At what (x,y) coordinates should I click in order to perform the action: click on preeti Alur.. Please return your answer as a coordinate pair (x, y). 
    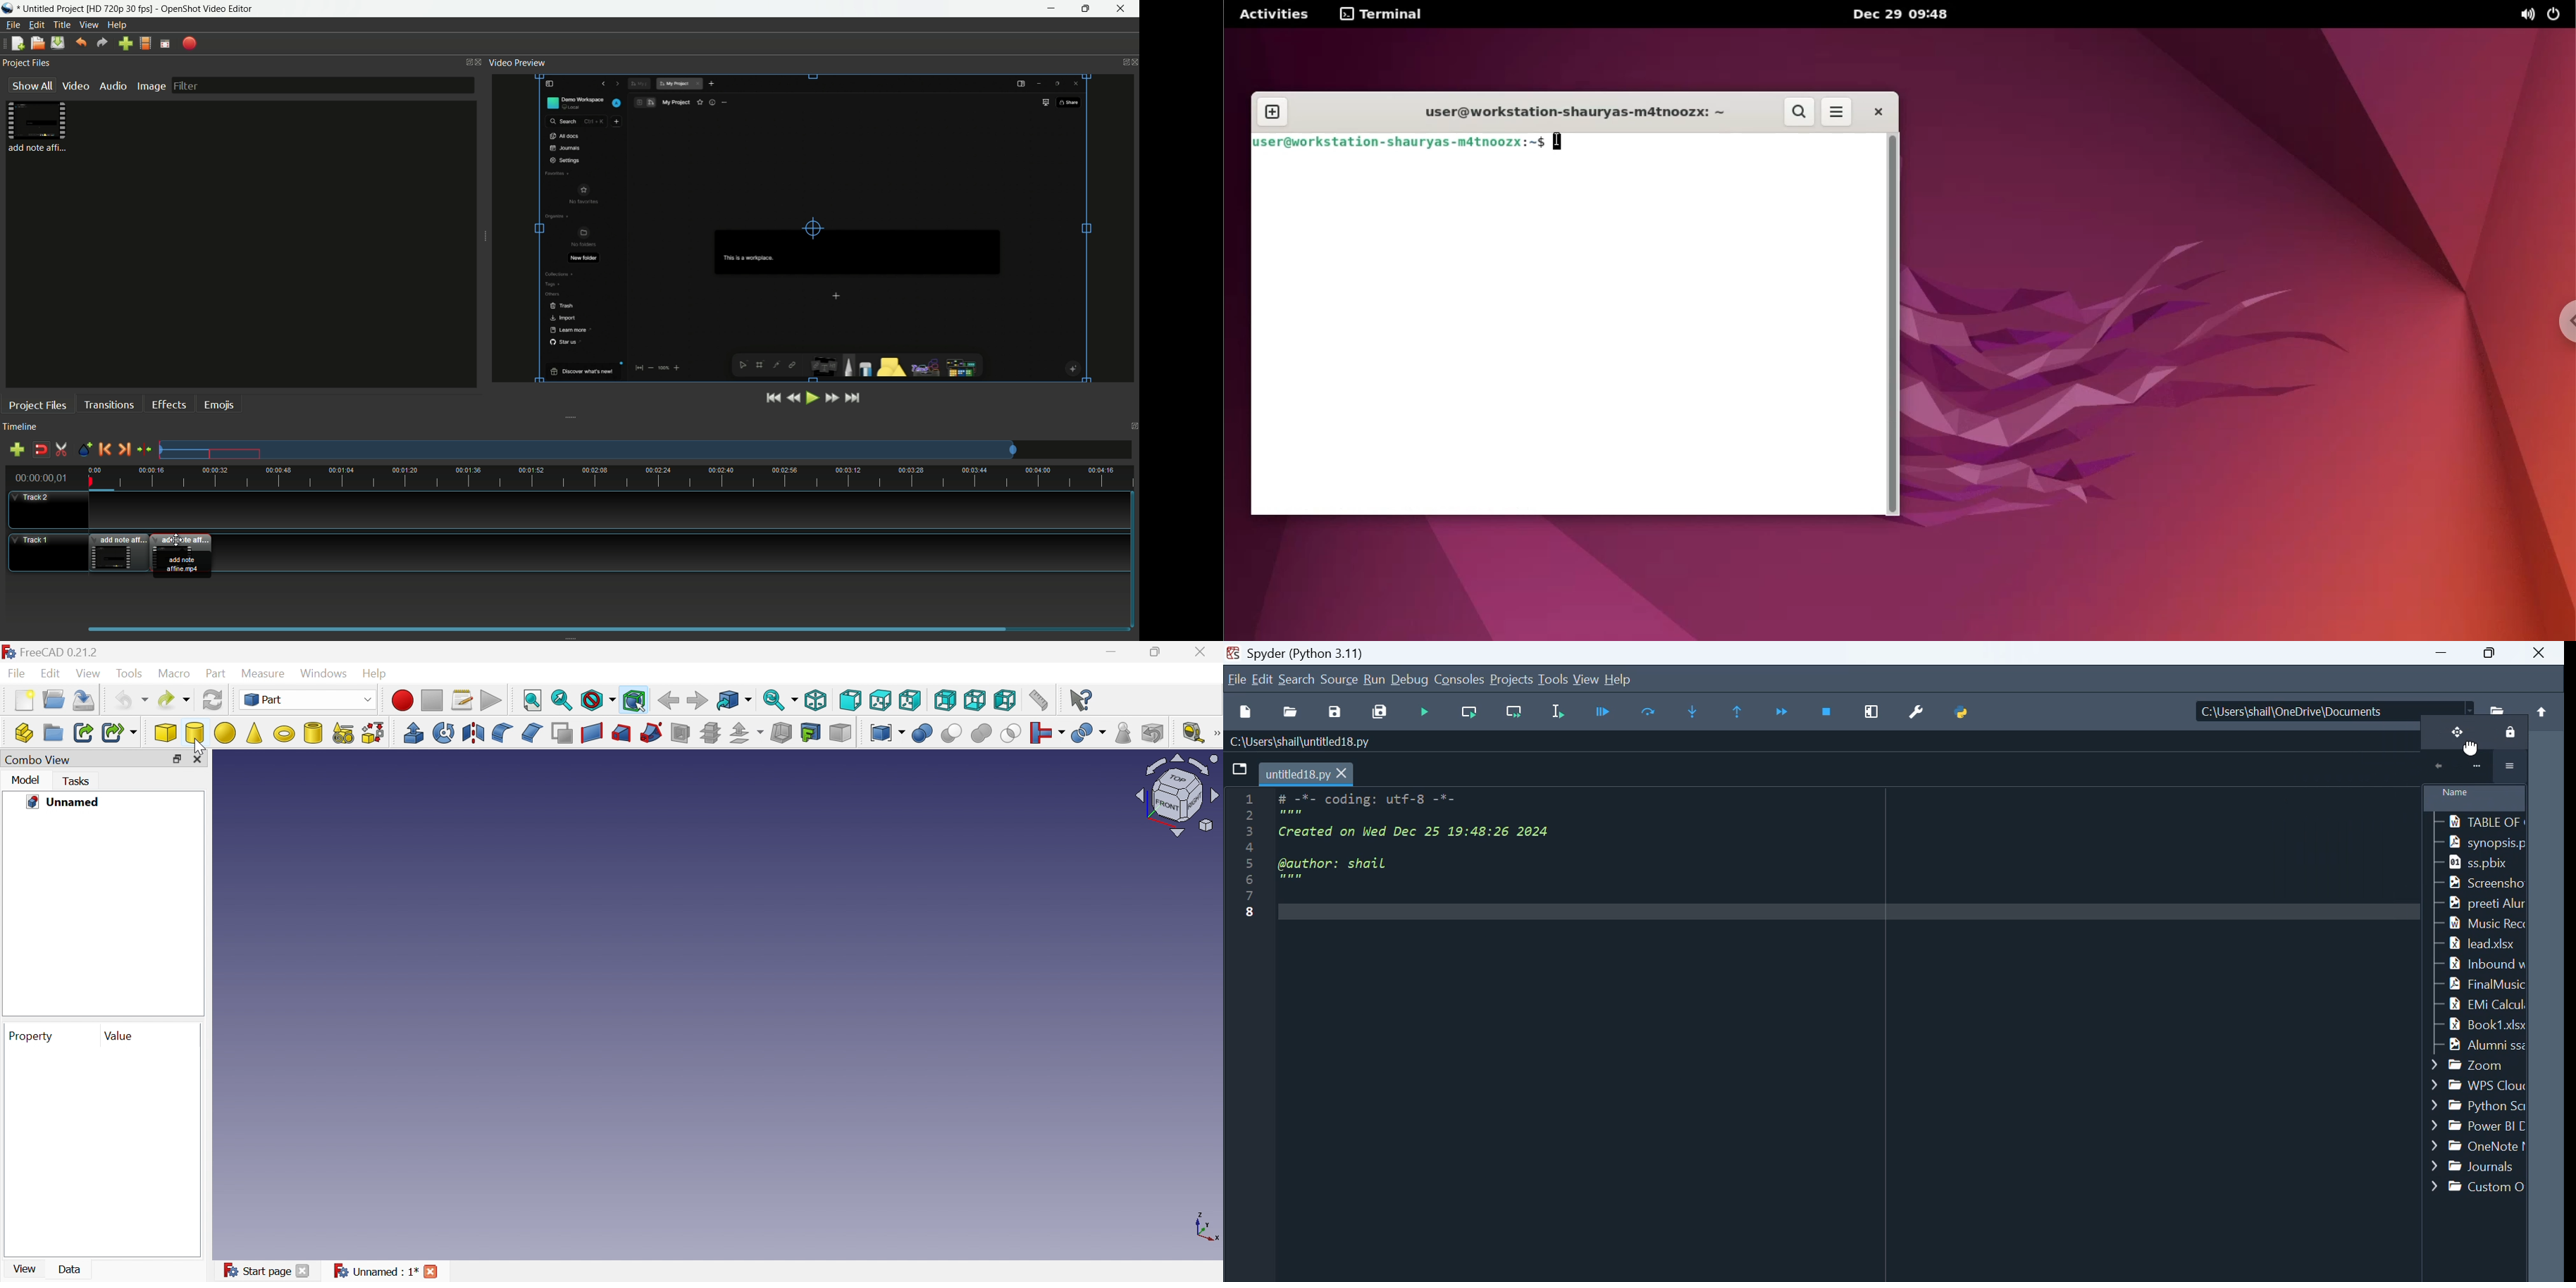
    Looking at the image, I should click on (2480, 903).